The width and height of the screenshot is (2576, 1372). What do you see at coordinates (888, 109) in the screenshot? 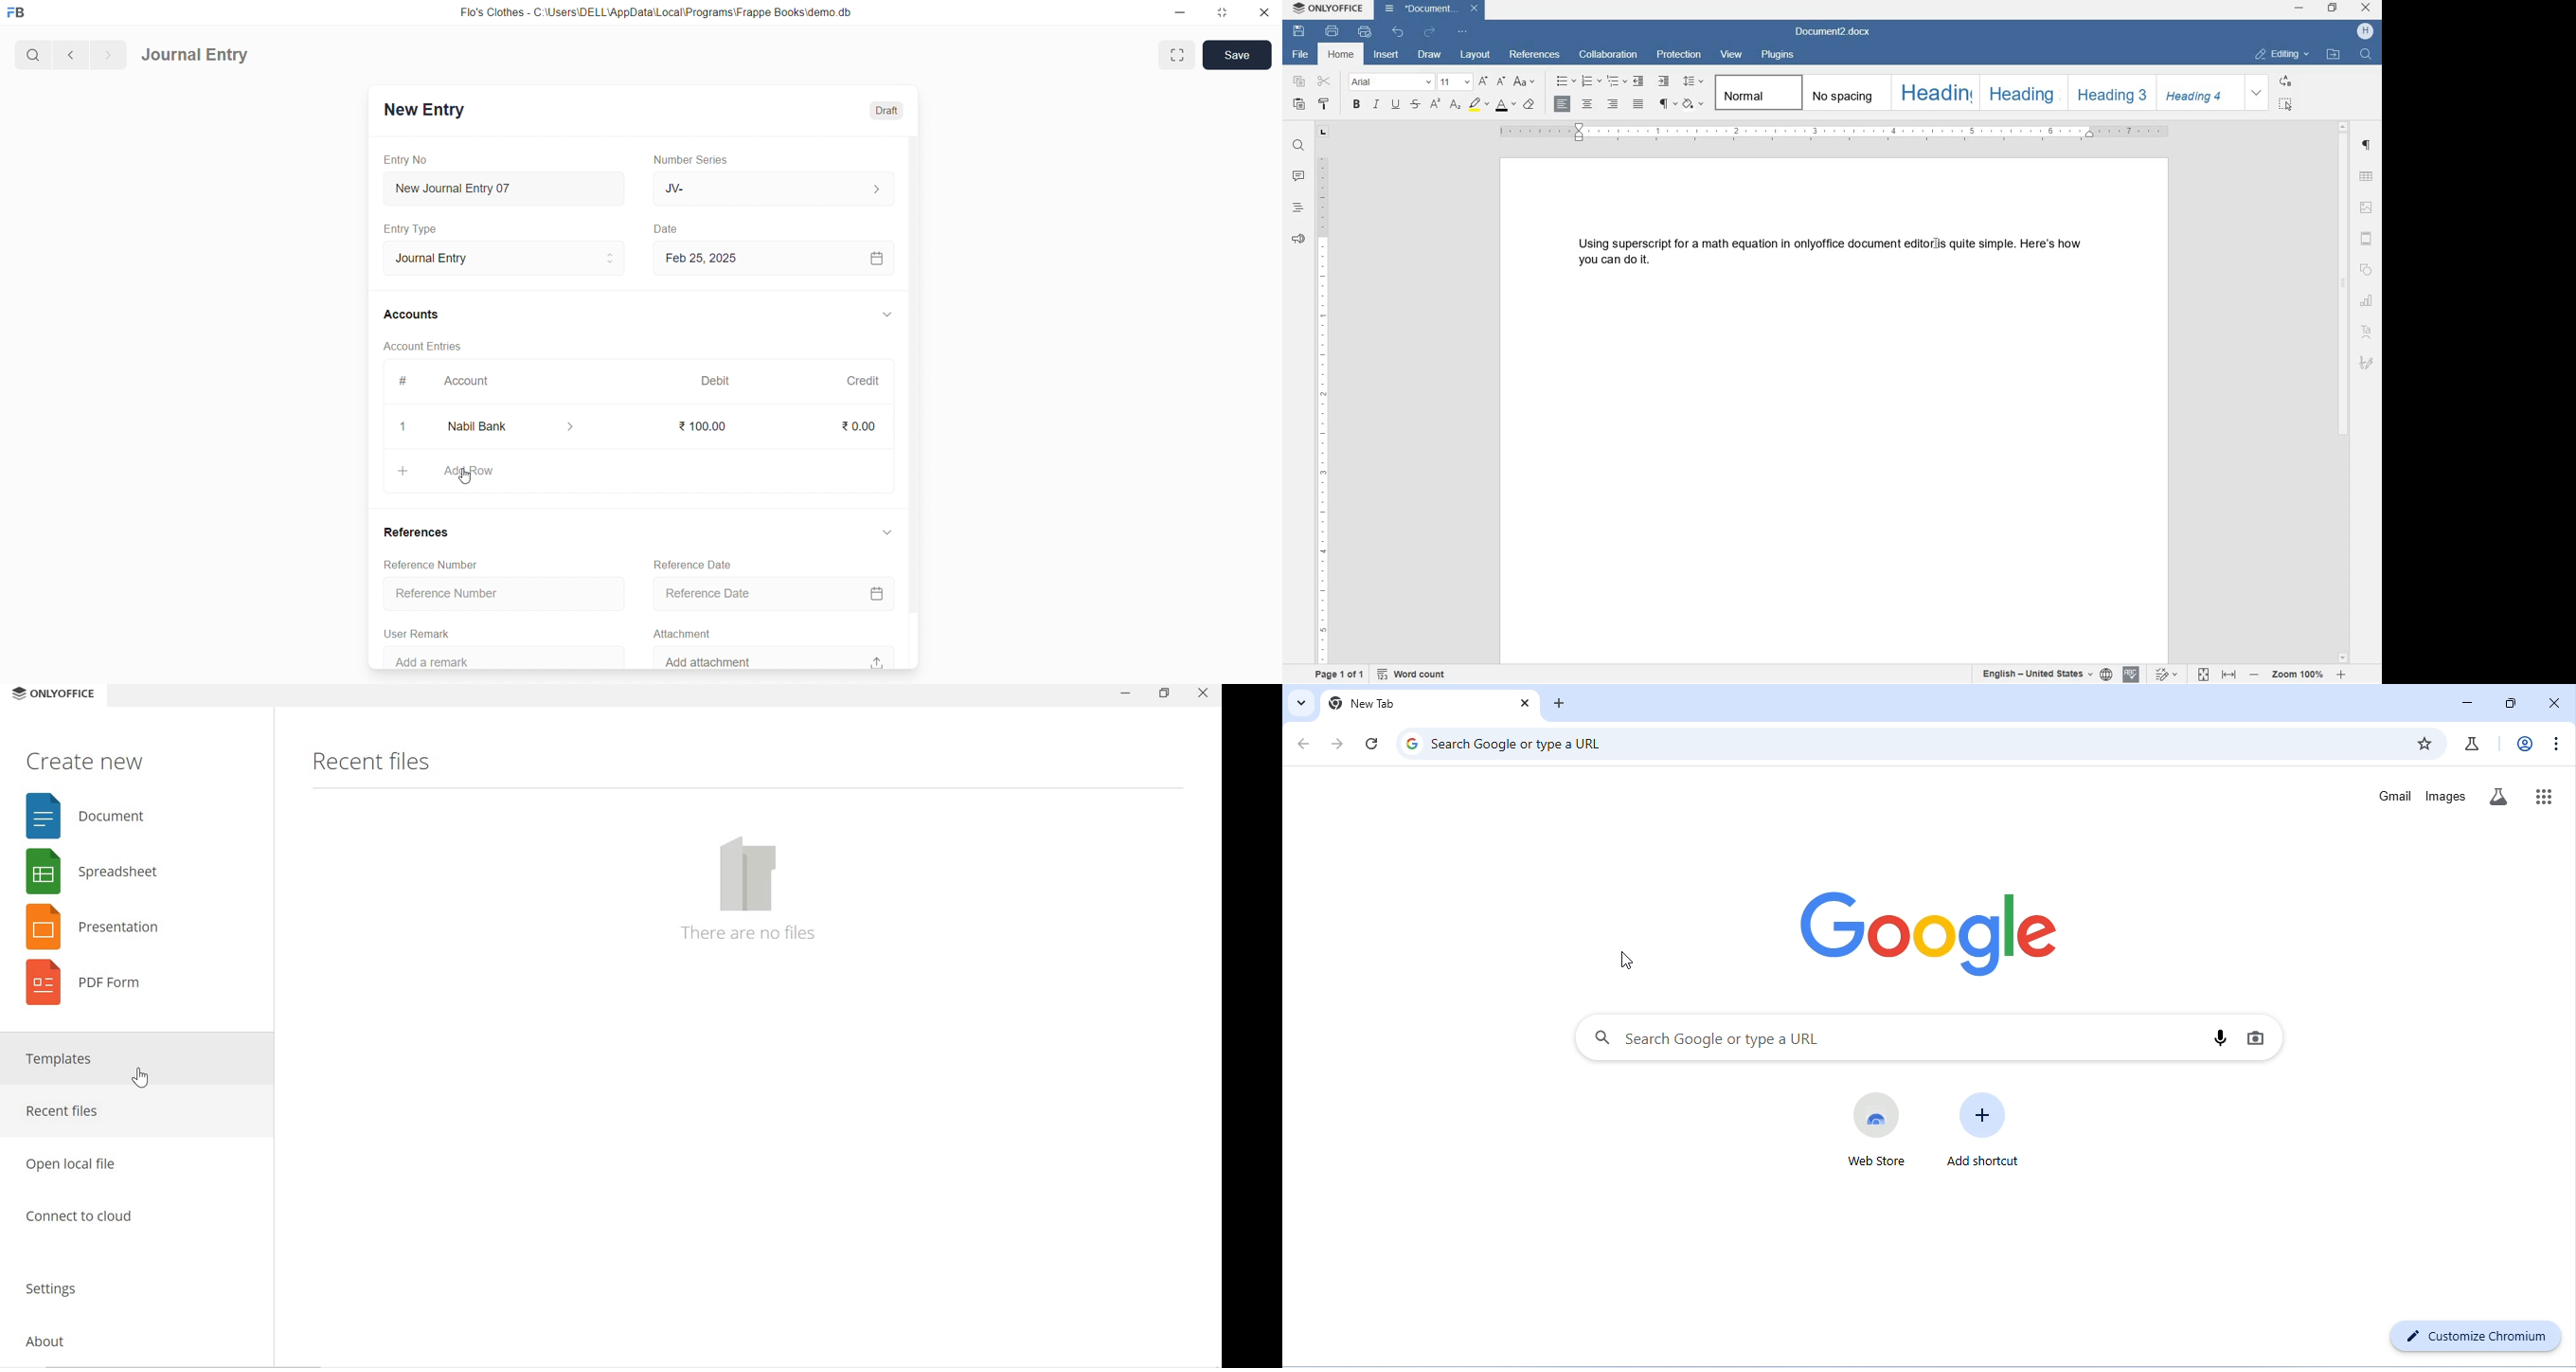
I see `Draft` at bounding box center [888, 109].